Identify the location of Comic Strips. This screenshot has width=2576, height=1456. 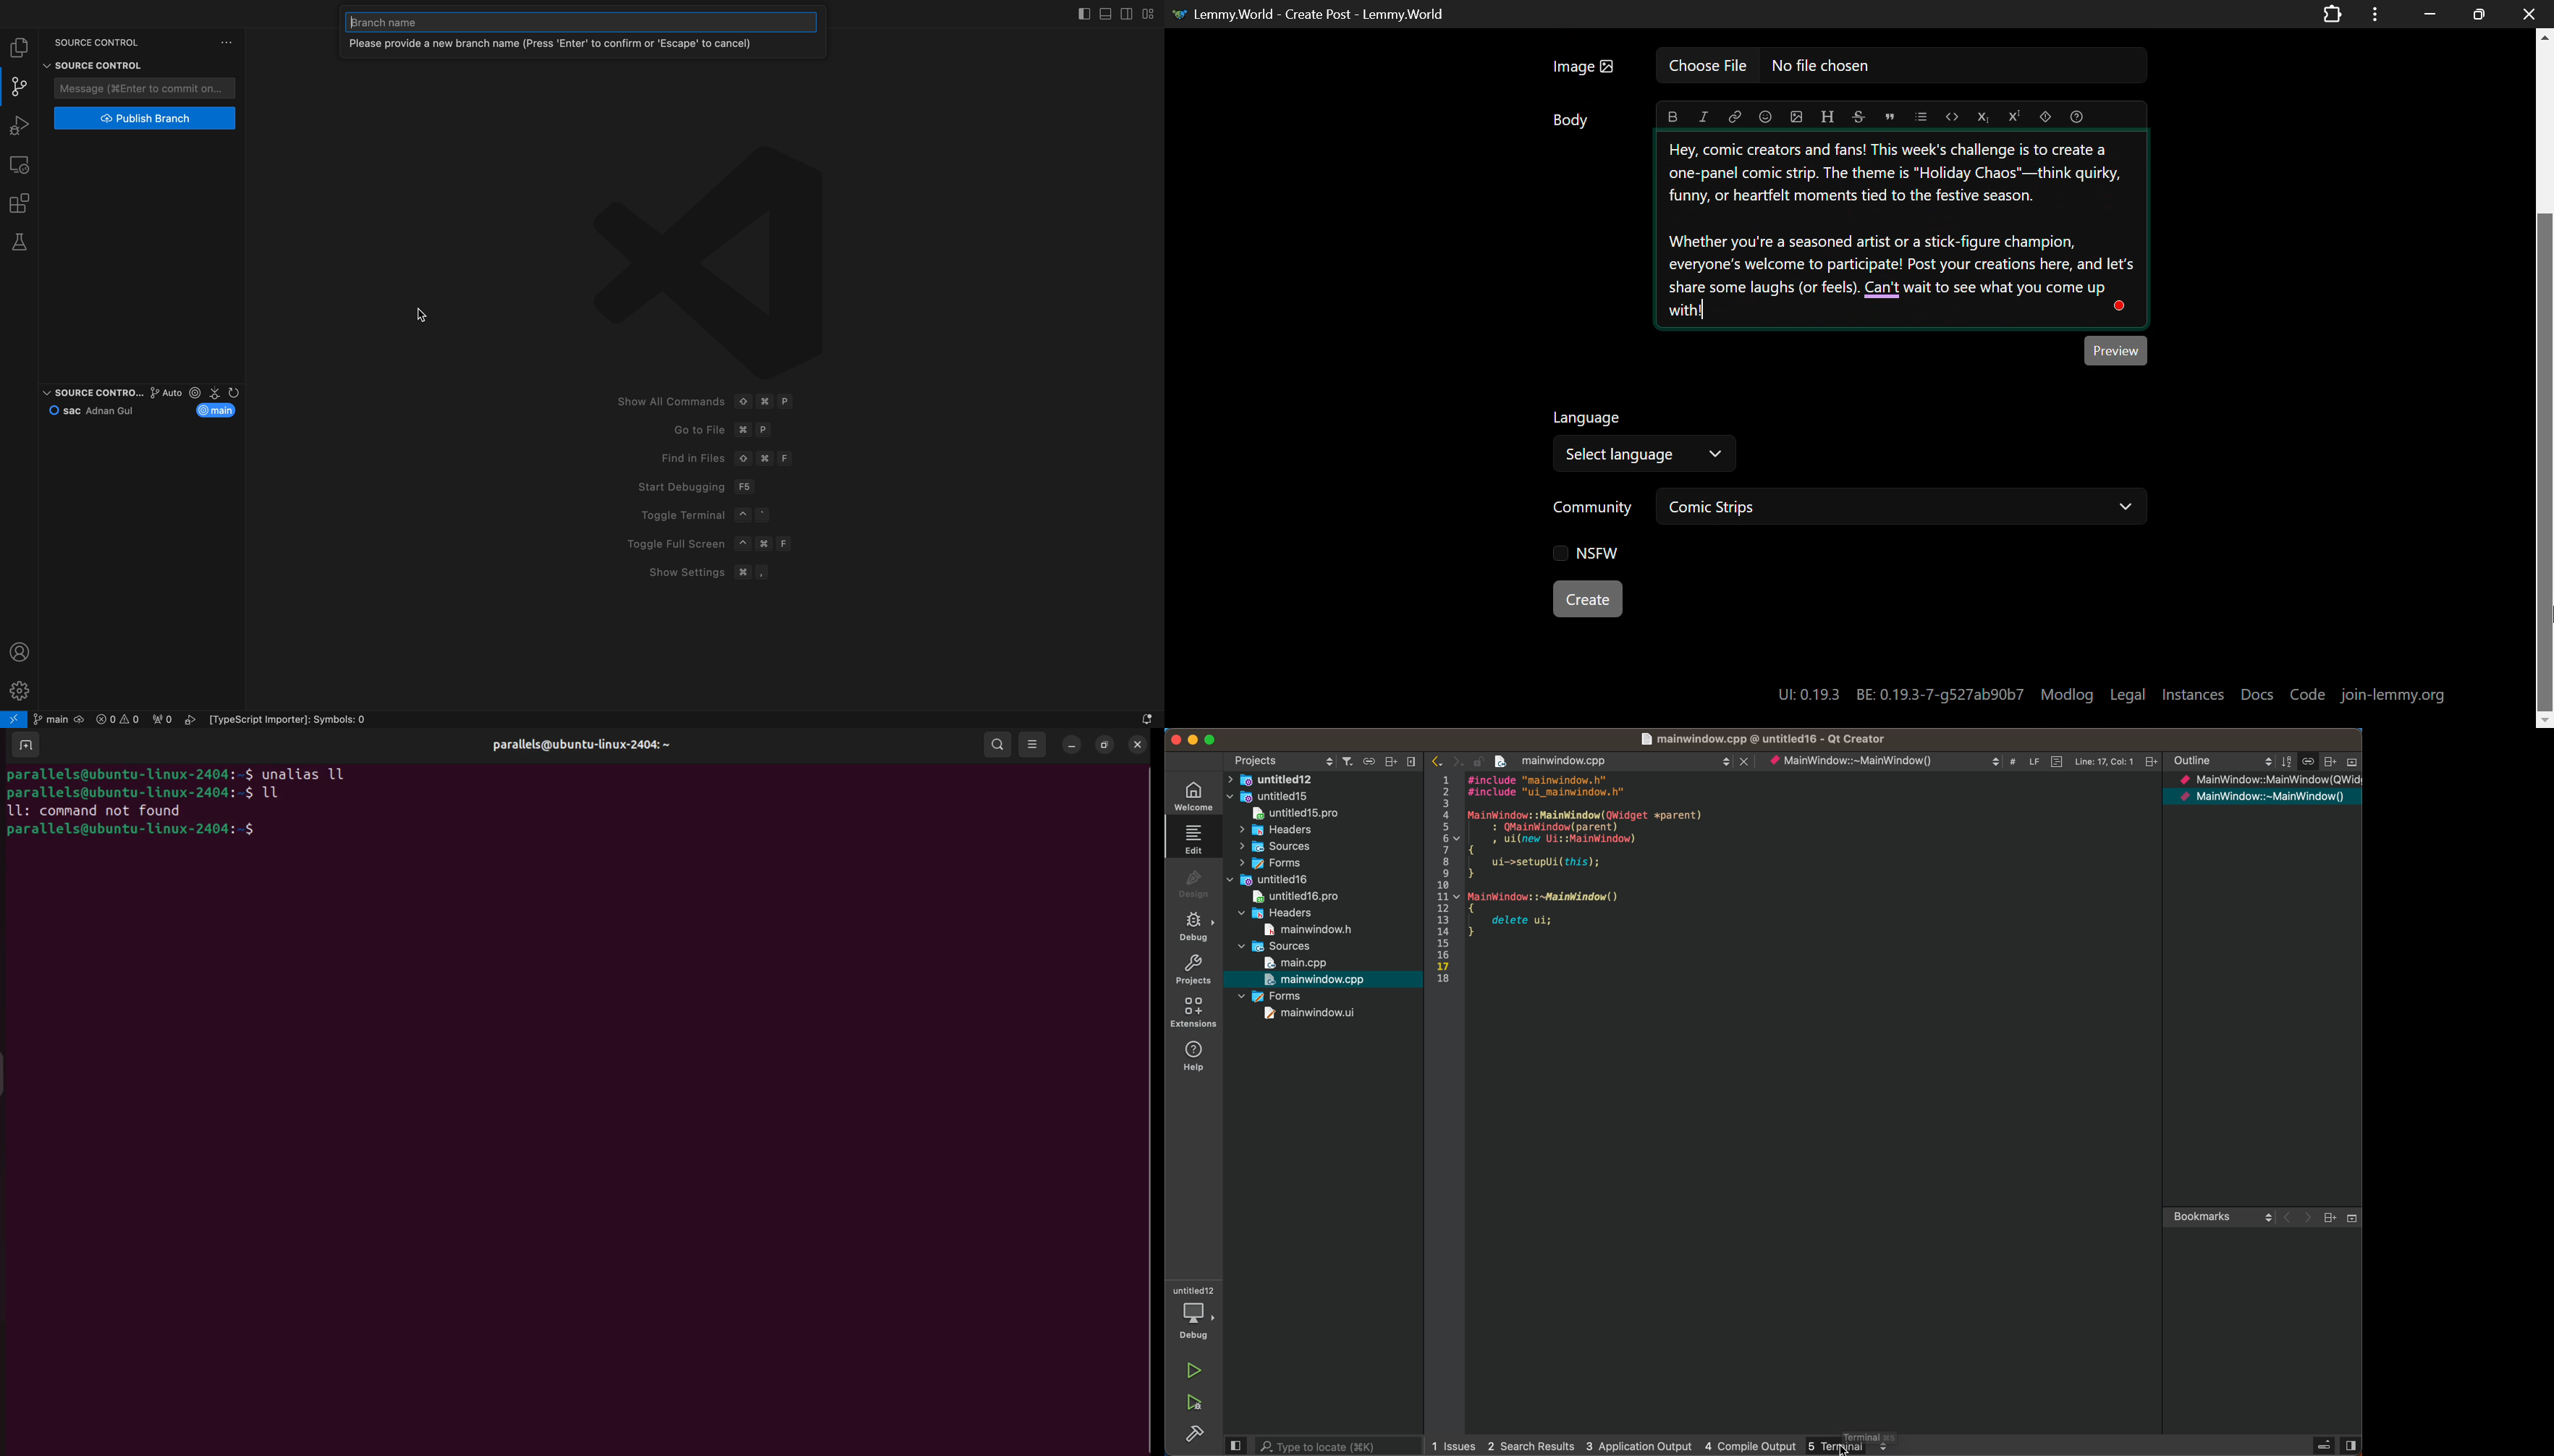
(1906, 507).